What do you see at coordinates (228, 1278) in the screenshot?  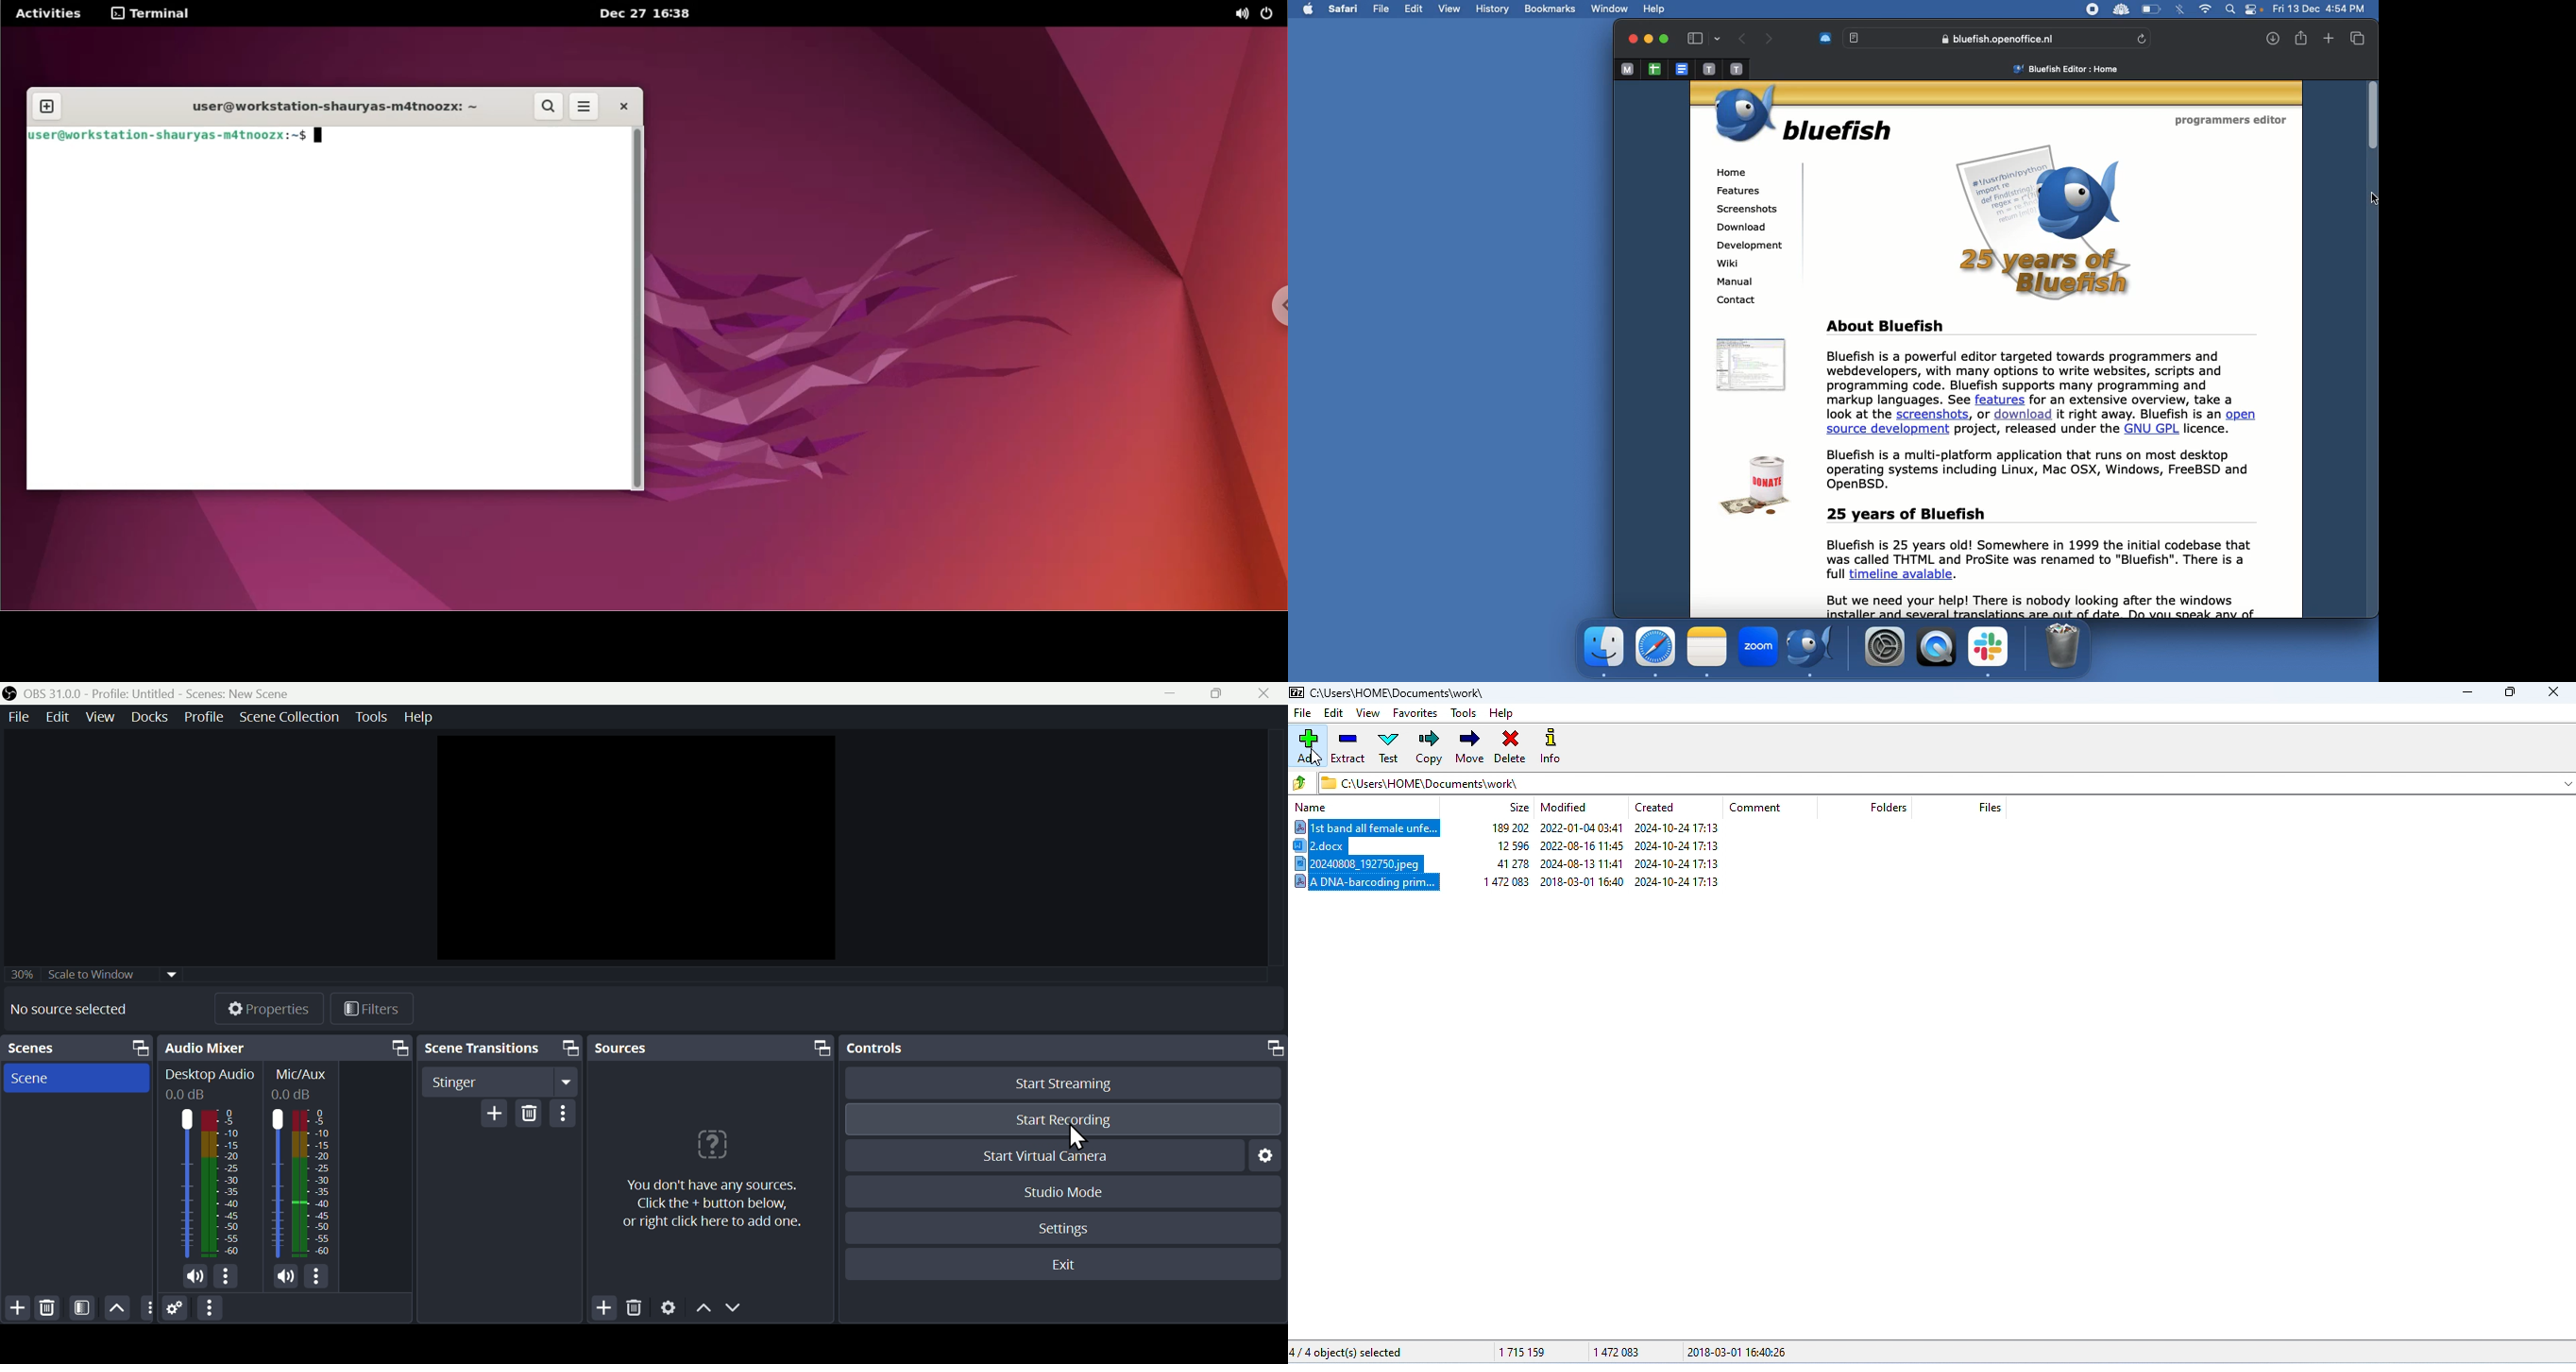 I see `options` at bounding box center [228, 1278].